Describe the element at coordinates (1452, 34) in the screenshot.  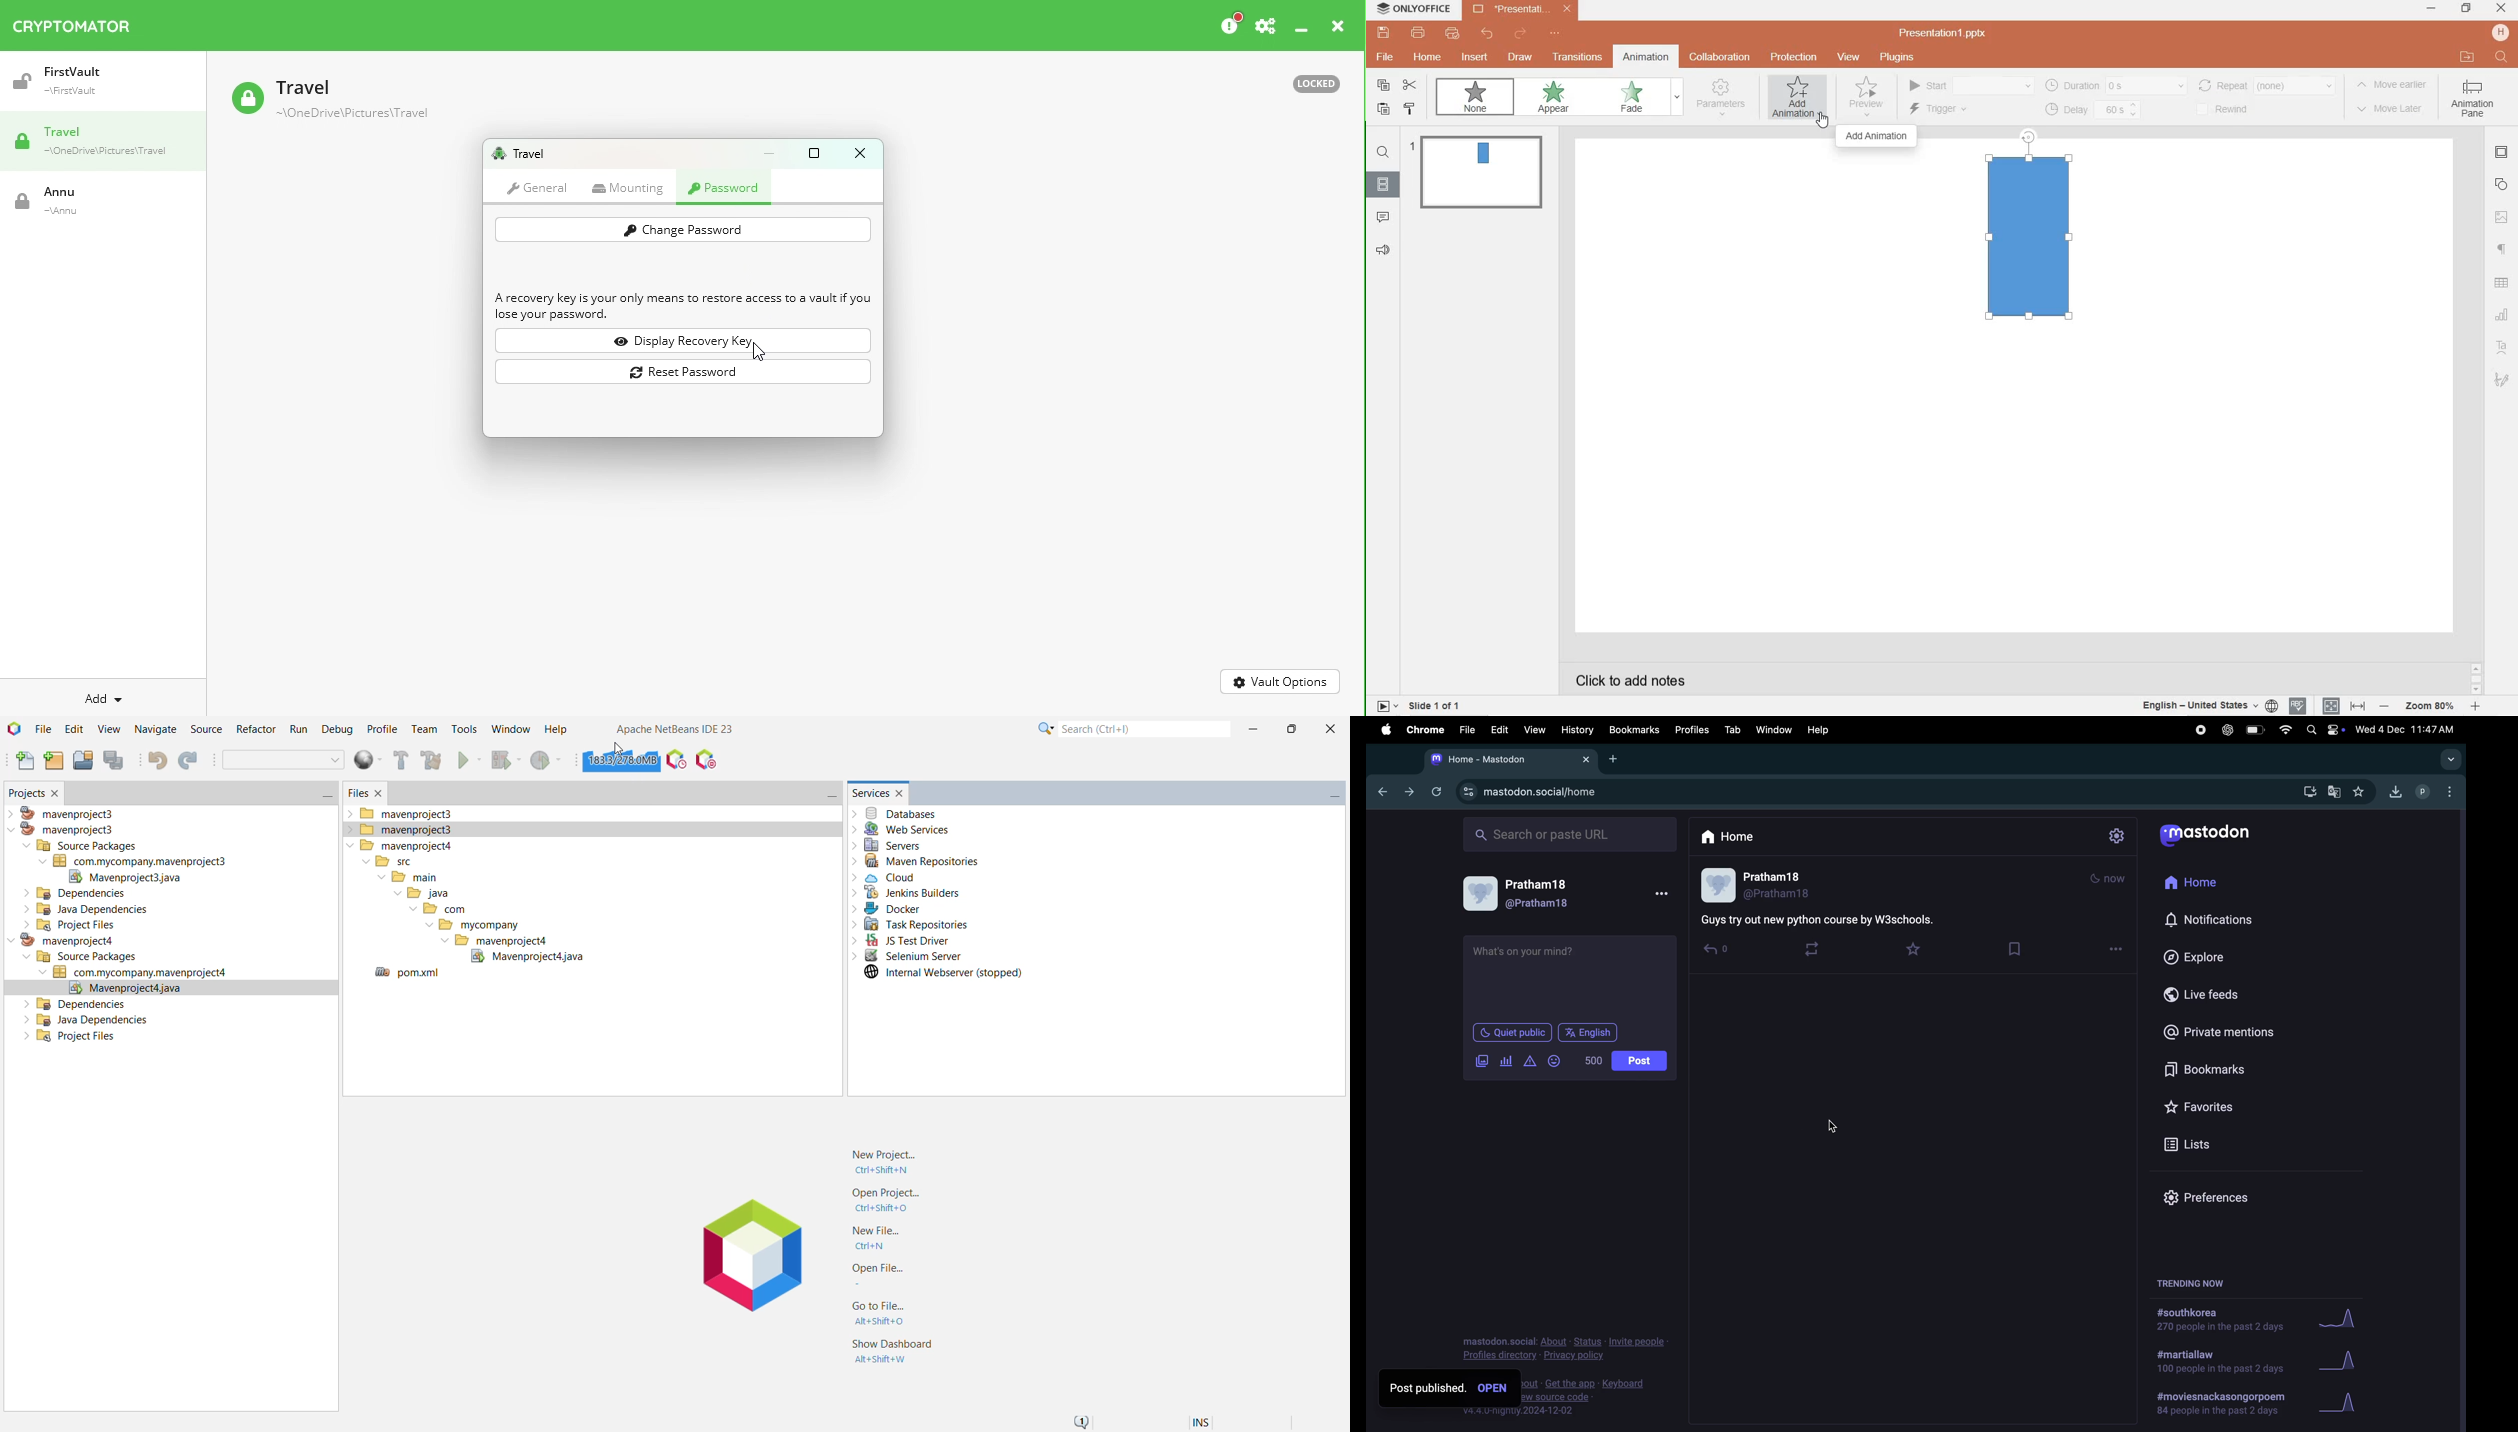
I see `quick print` at that location.